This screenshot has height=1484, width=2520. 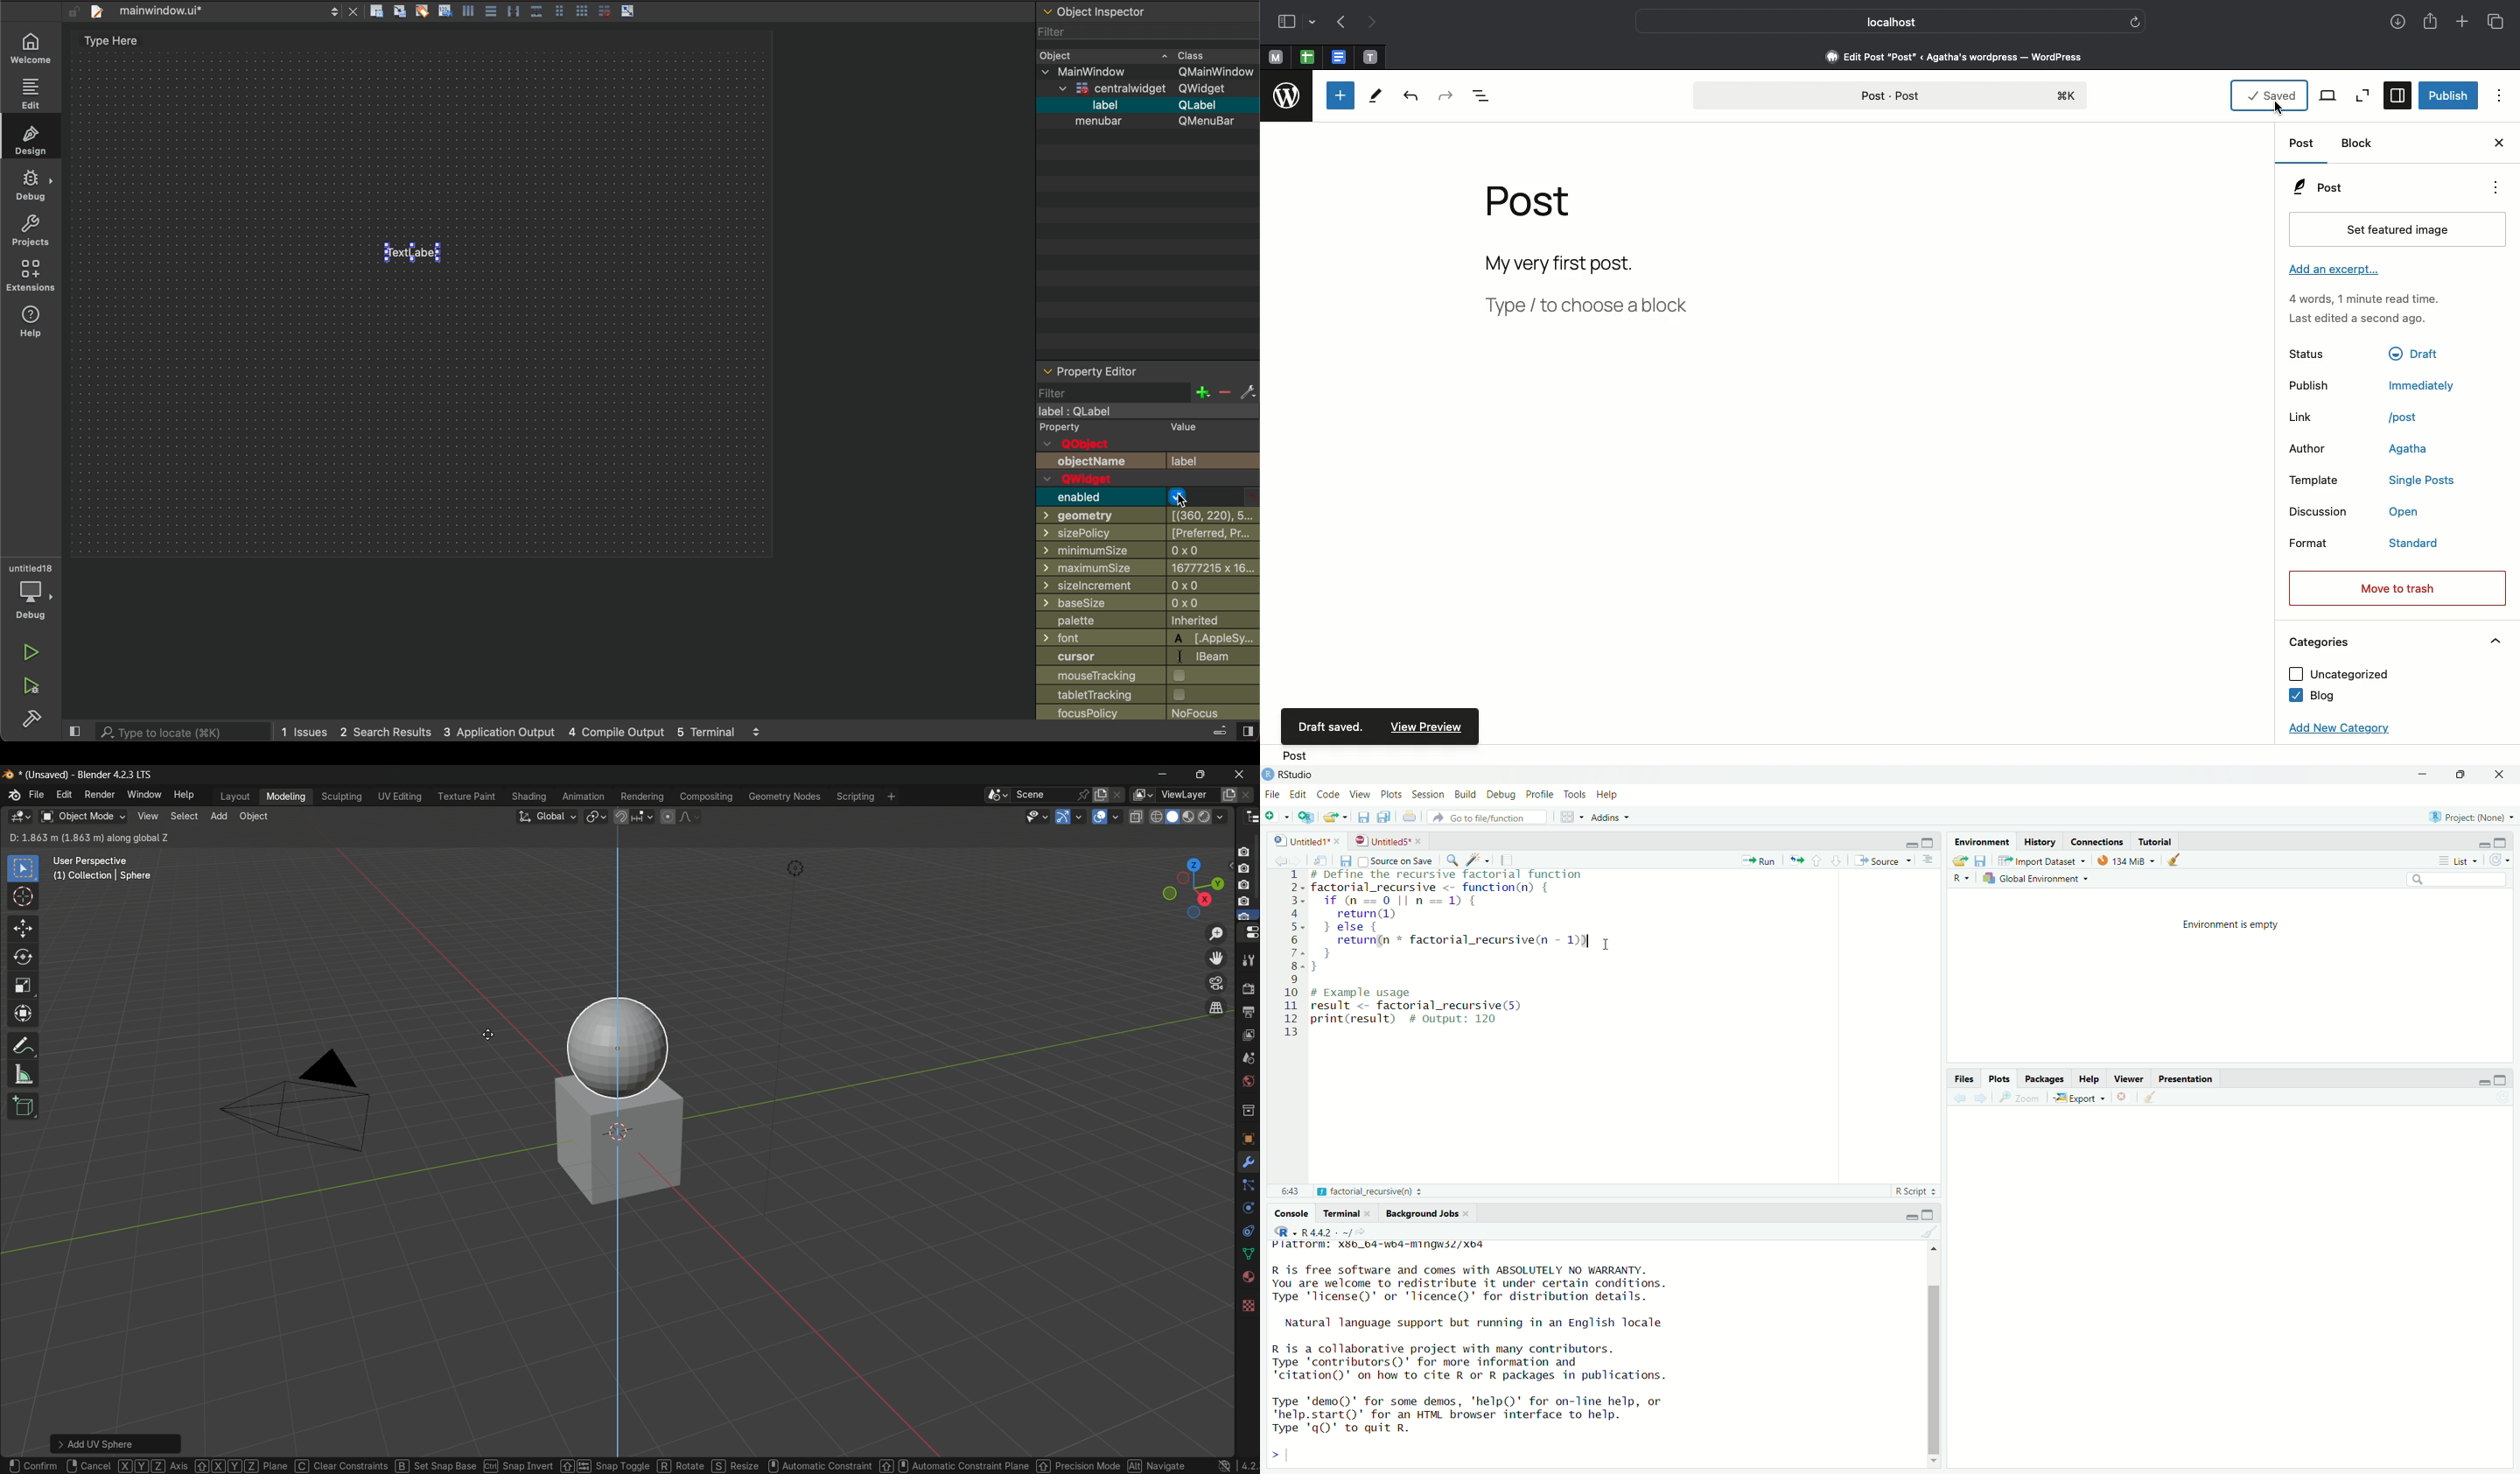 I want to click on Open, so click(x=2413, y=514).